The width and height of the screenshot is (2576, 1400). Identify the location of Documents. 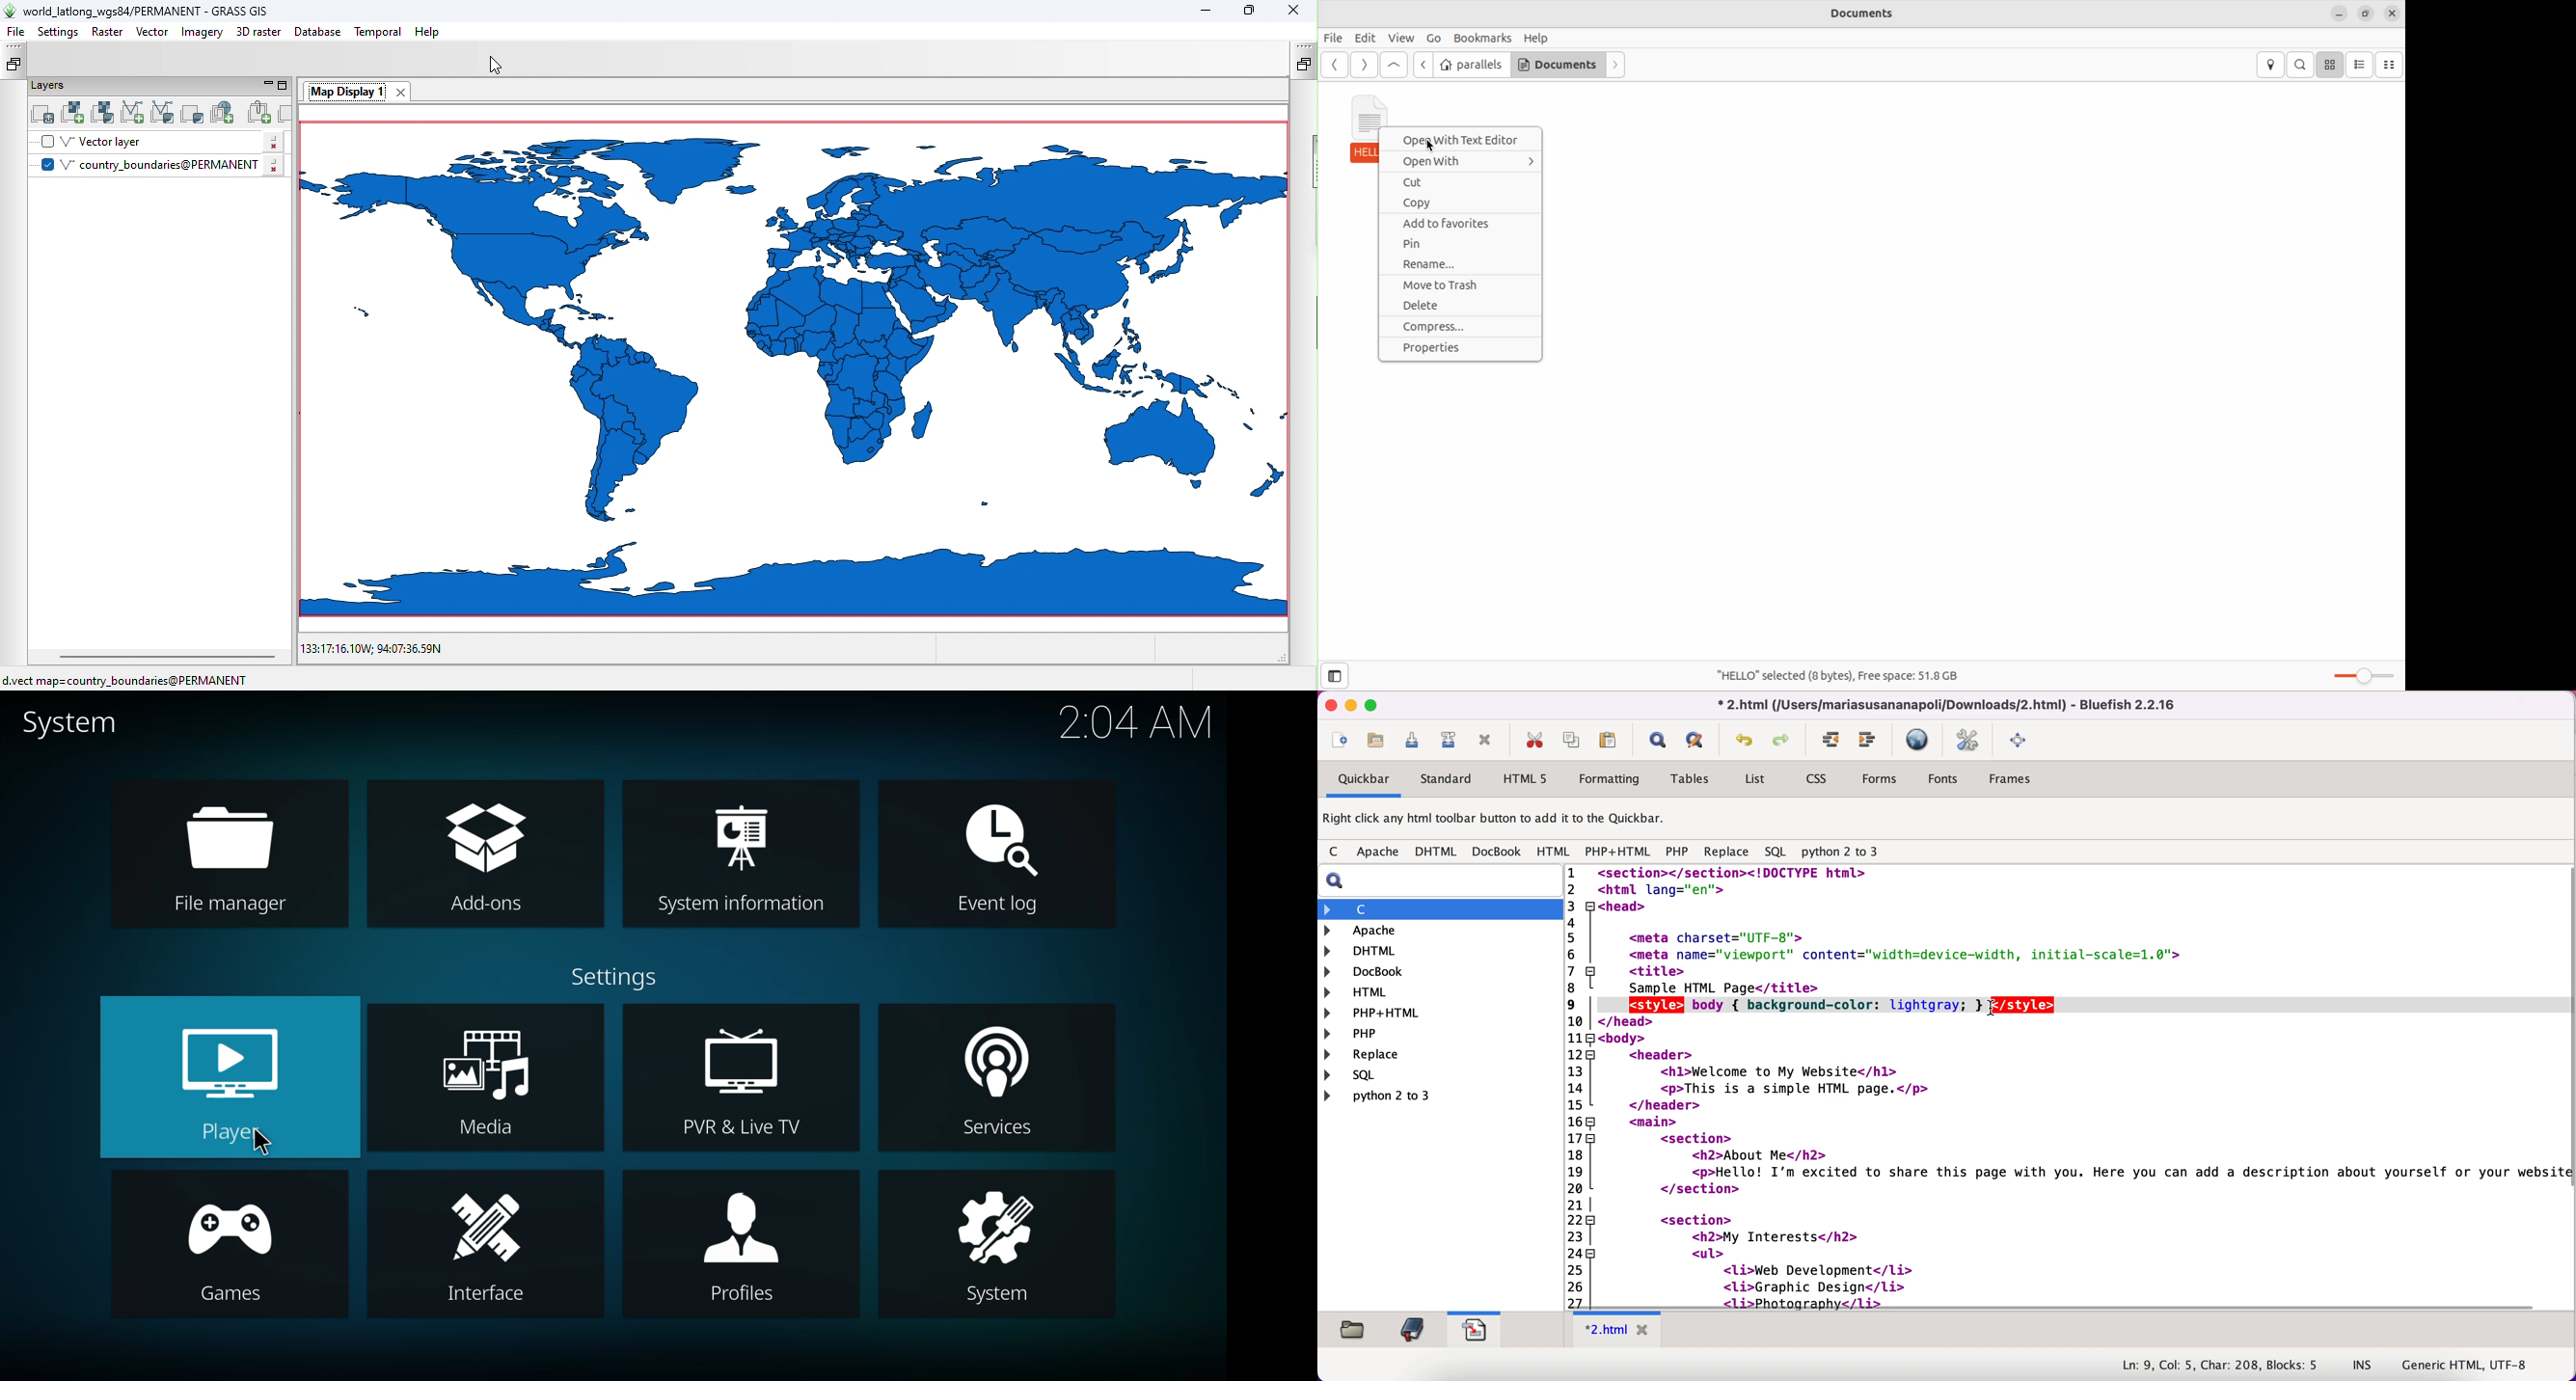
(1864, 15).